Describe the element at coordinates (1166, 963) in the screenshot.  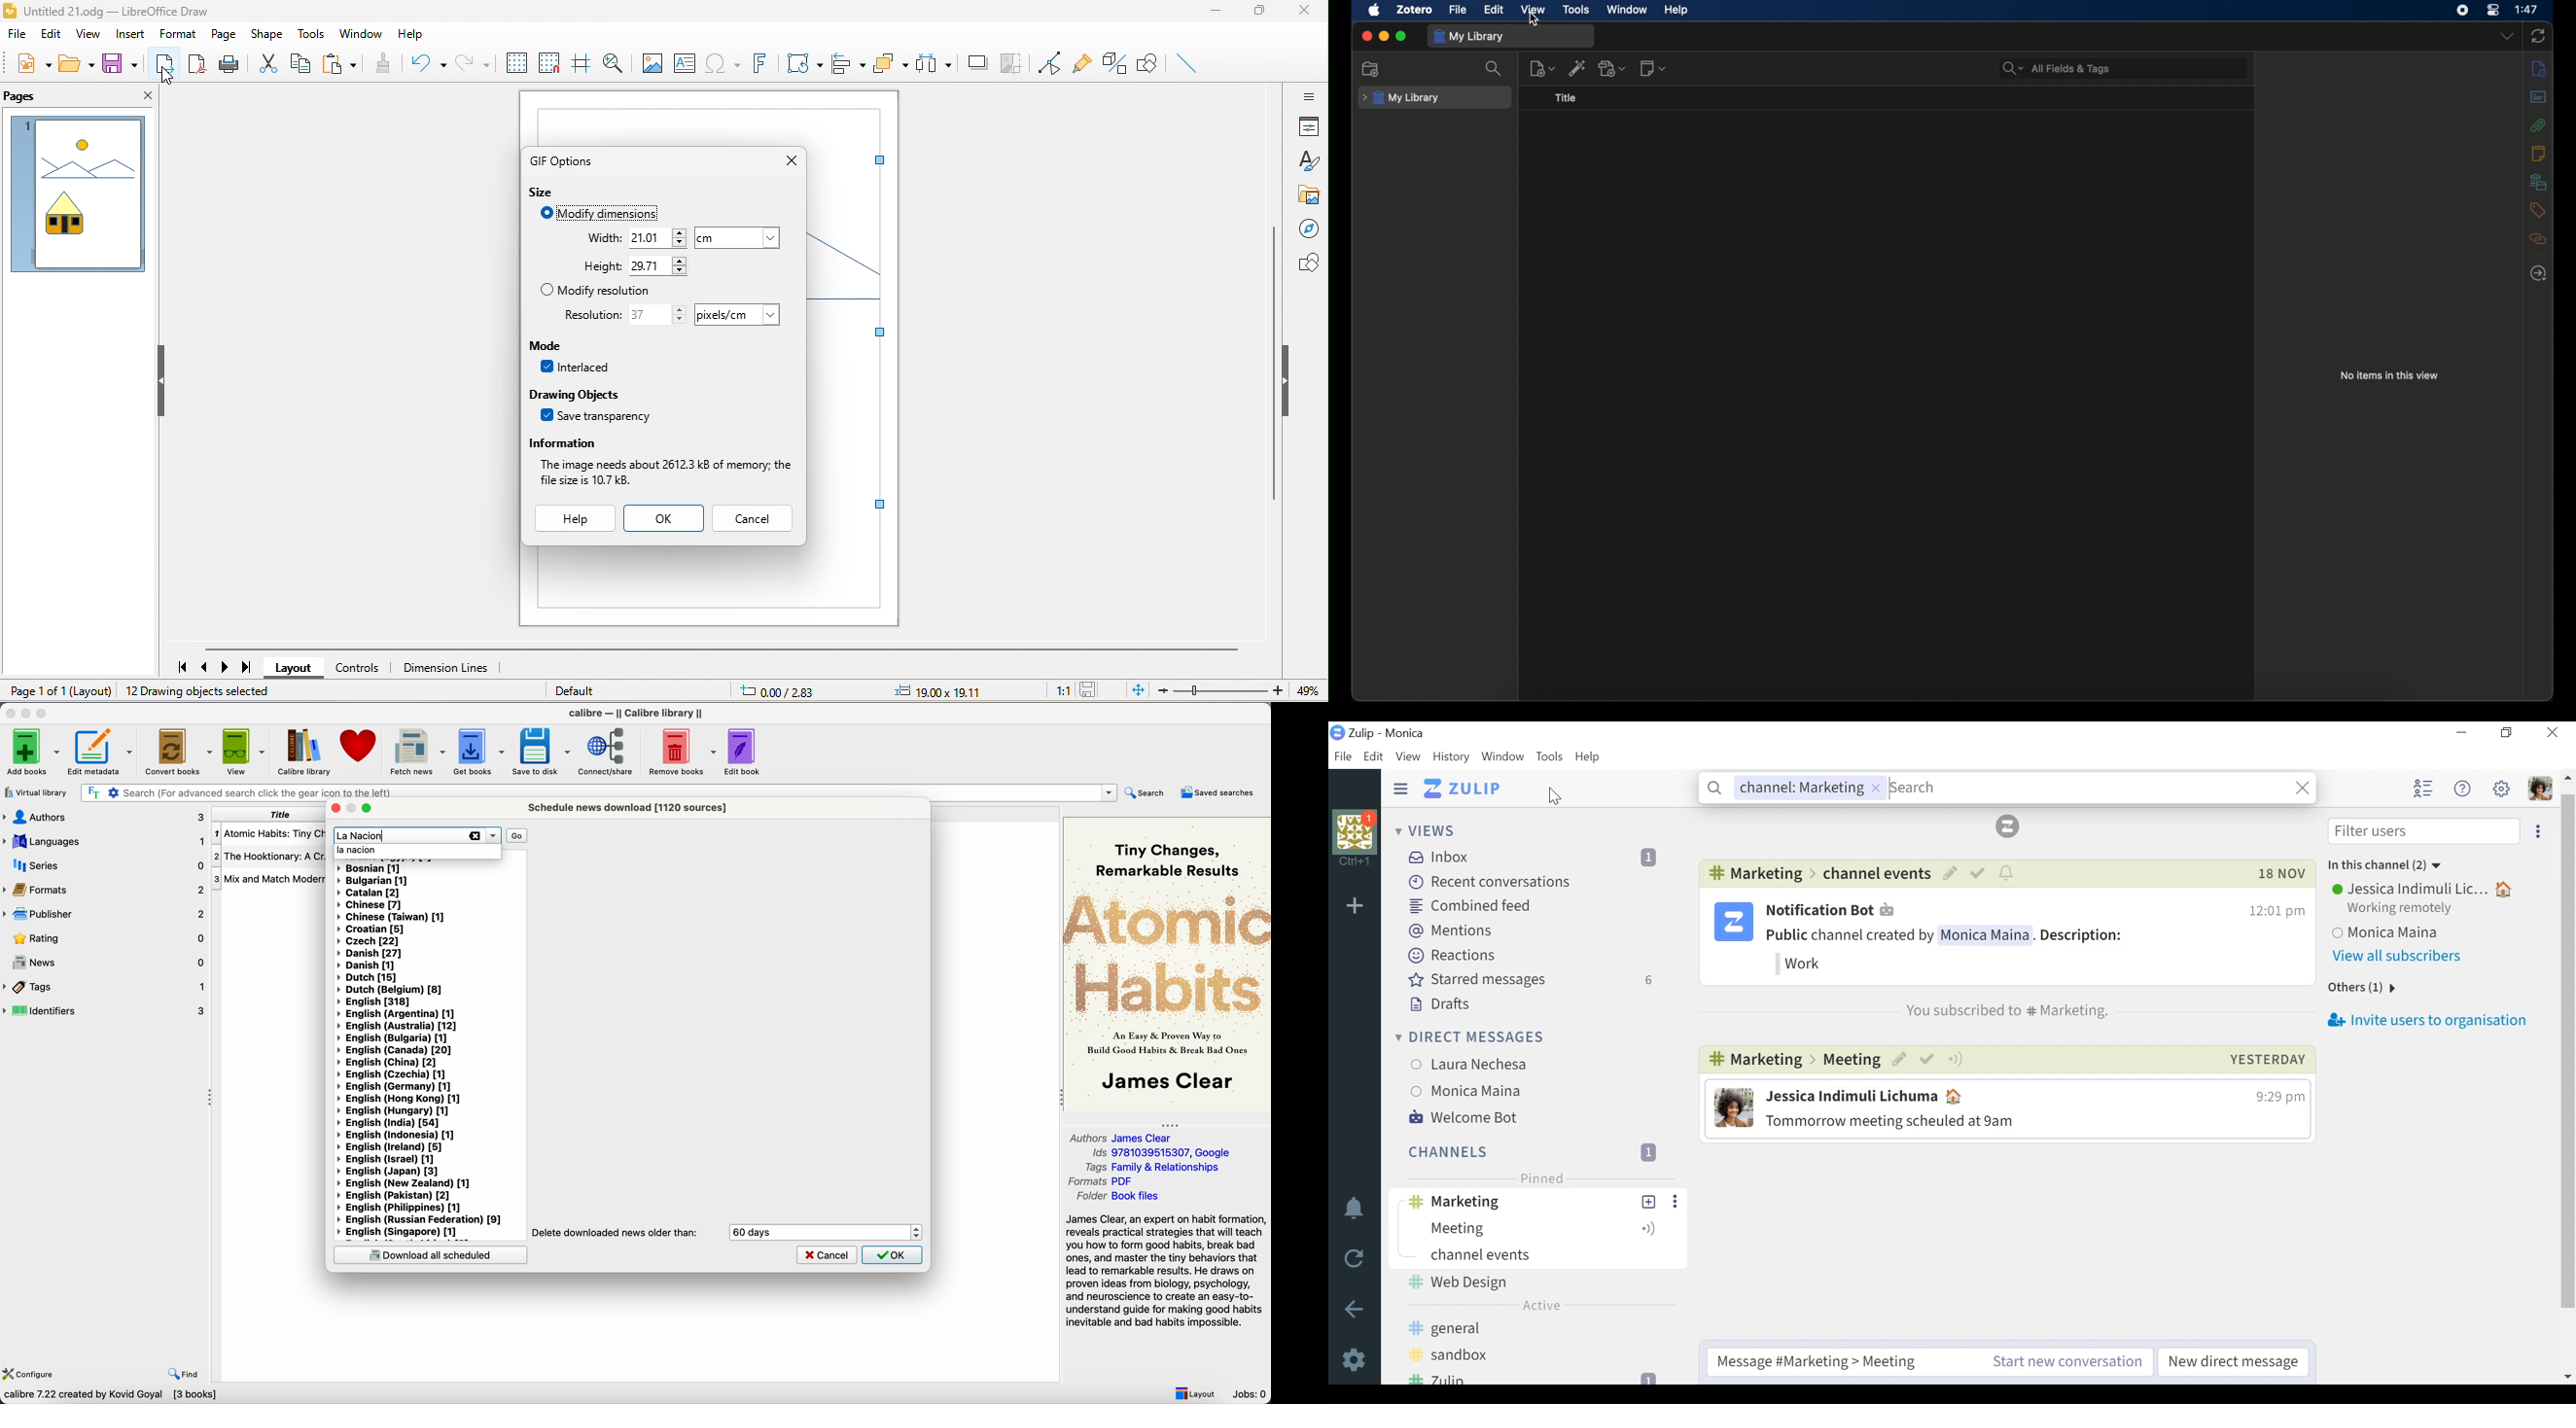
I see `book cover preview` at that location.